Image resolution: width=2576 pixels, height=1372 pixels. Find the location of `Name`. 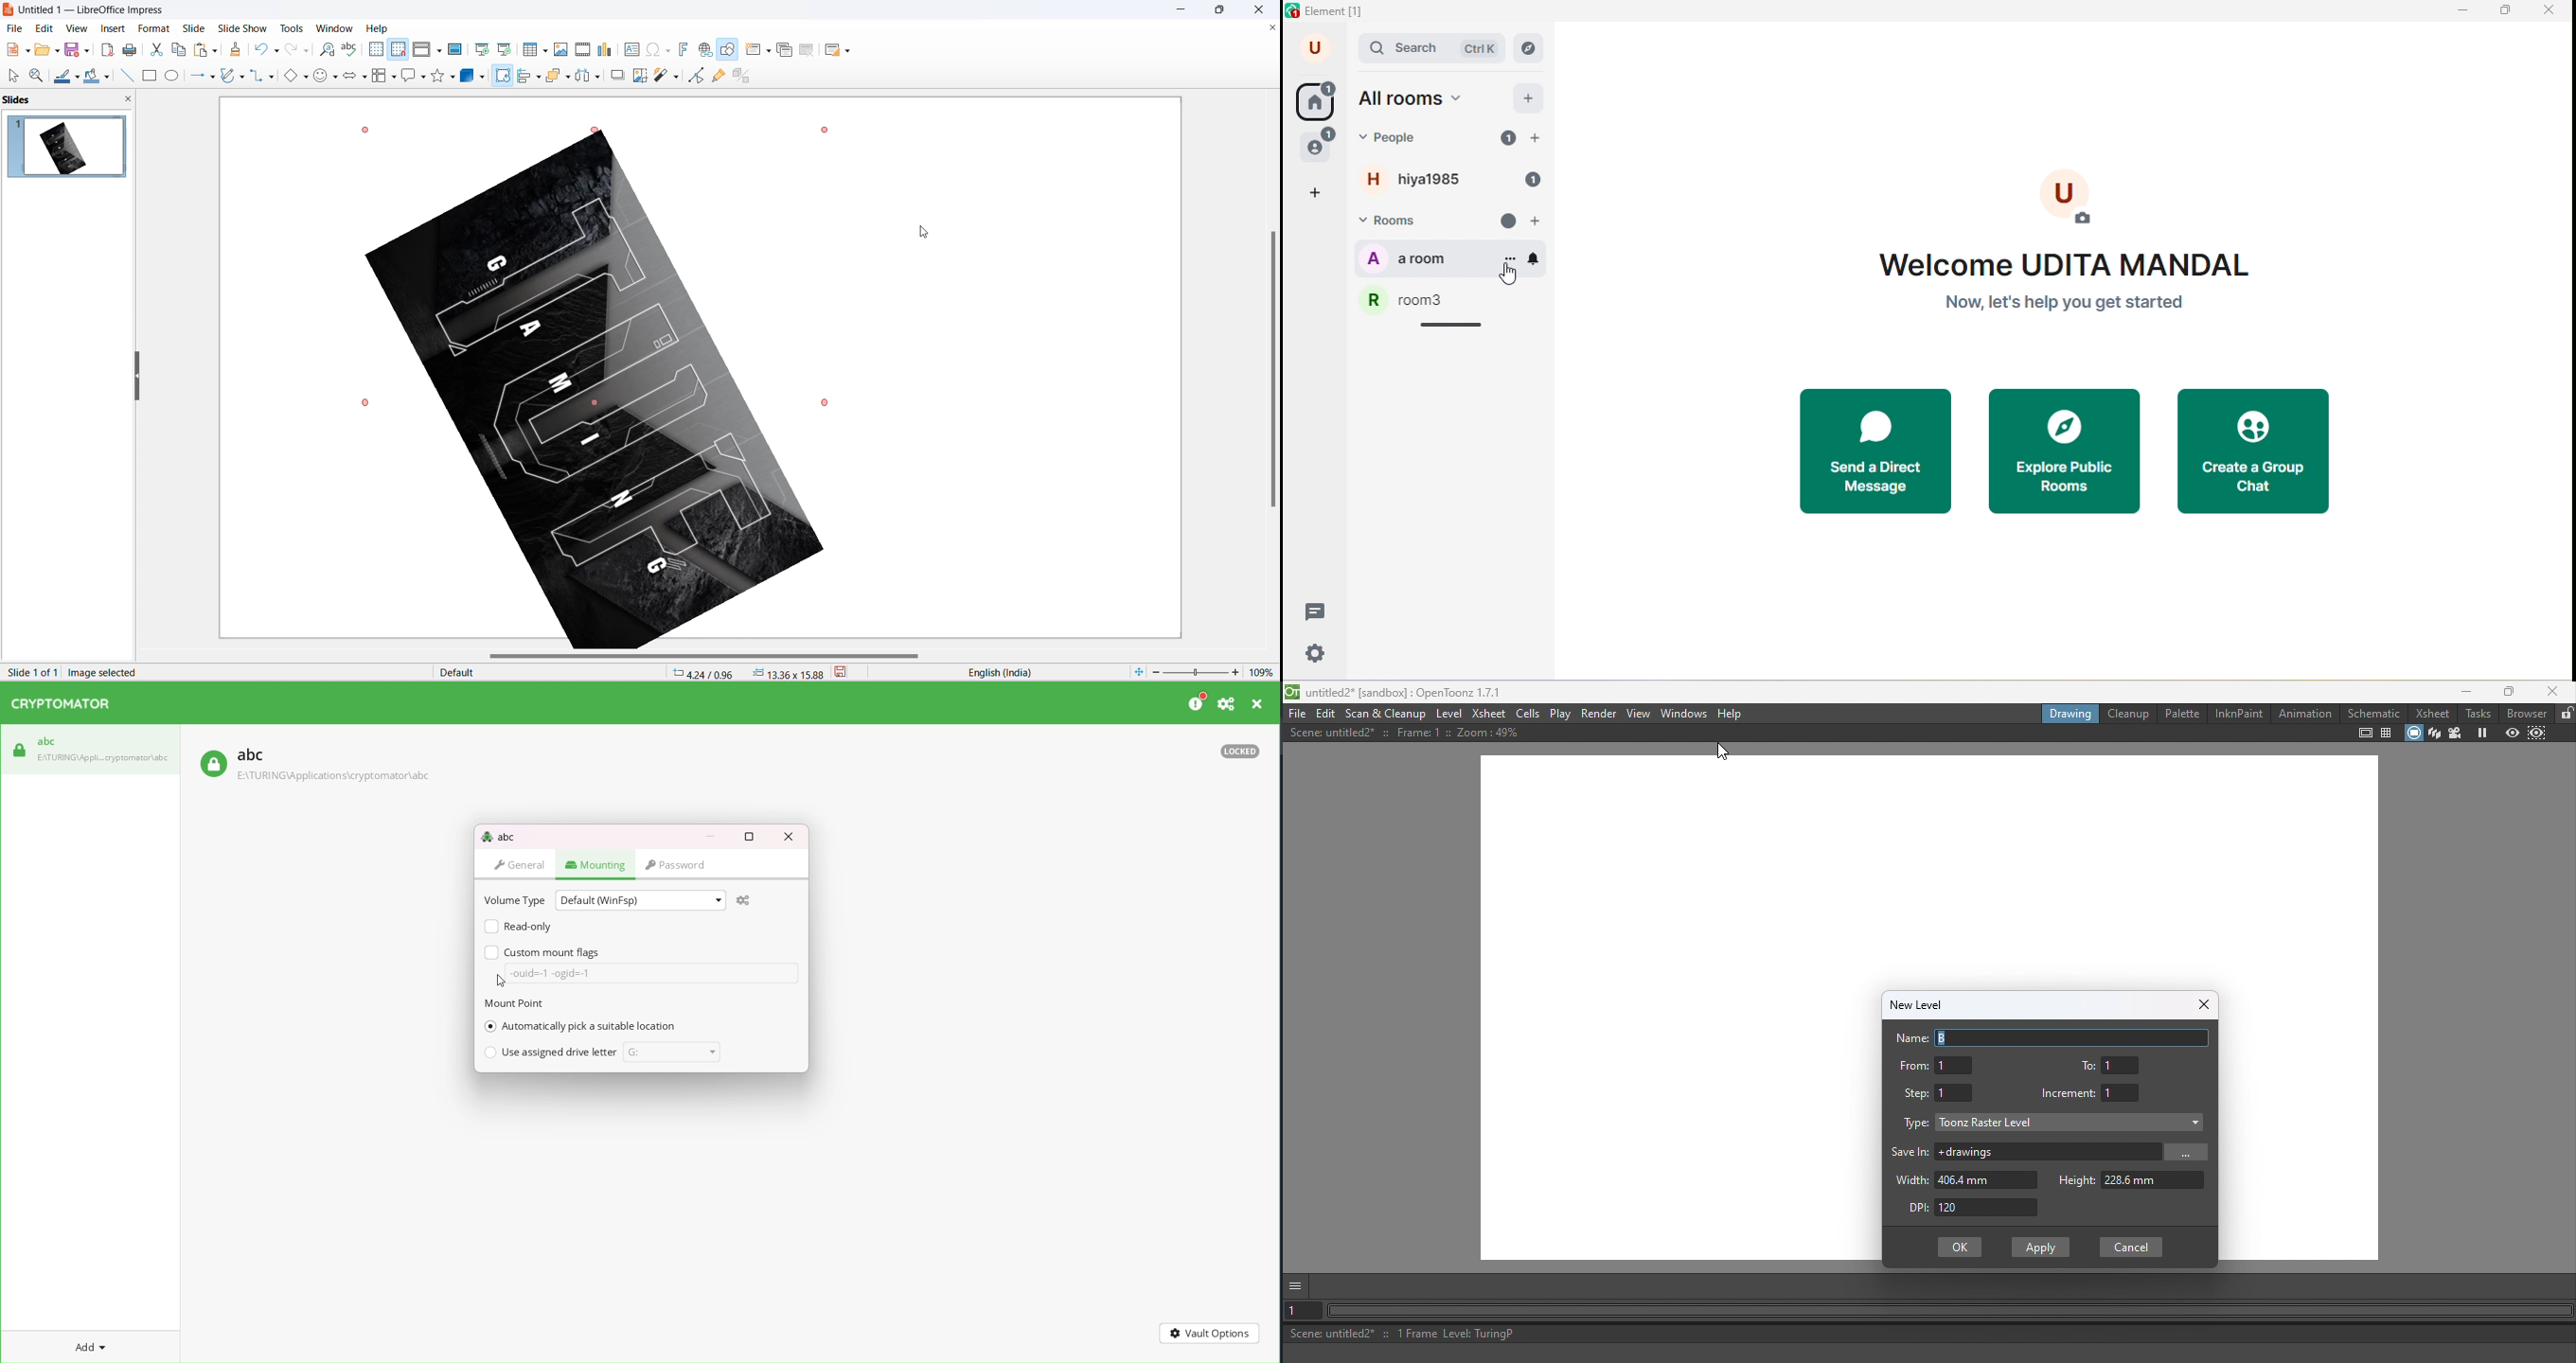

Name is located at coordinates (1908, 1038).